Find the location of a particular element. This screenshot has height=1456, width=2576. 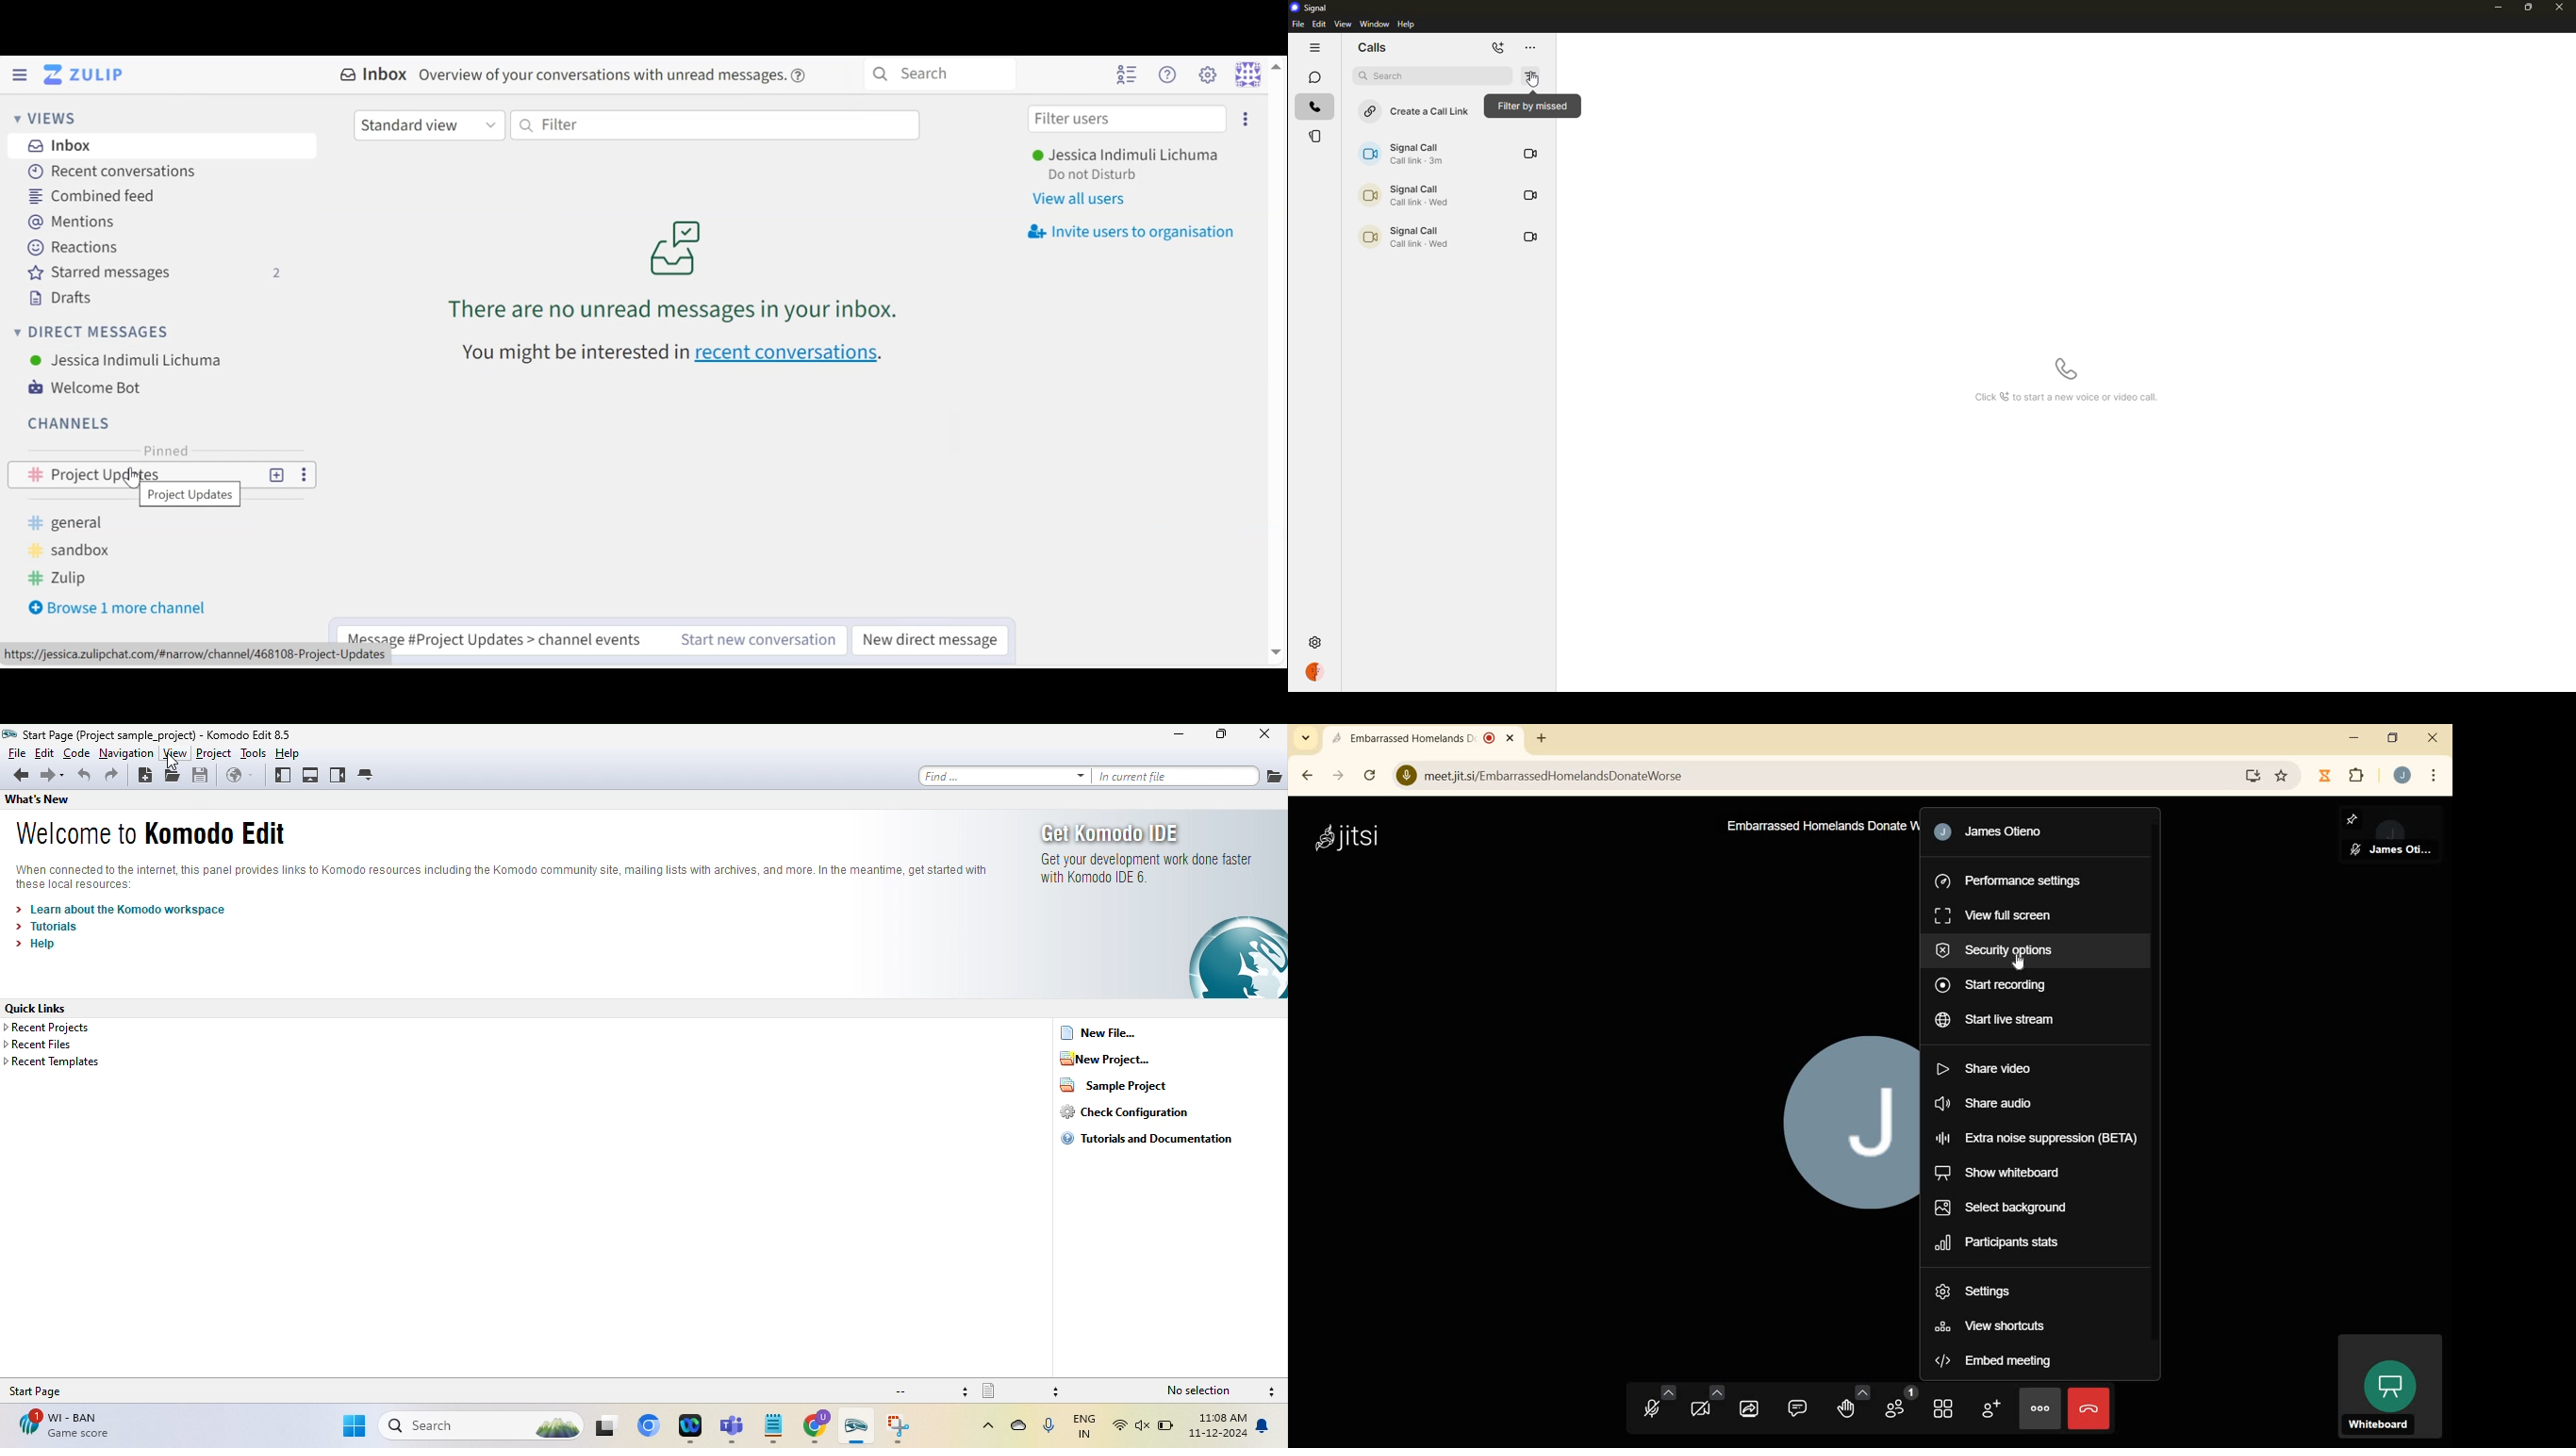

system name is located at coordinates (1346, 837).